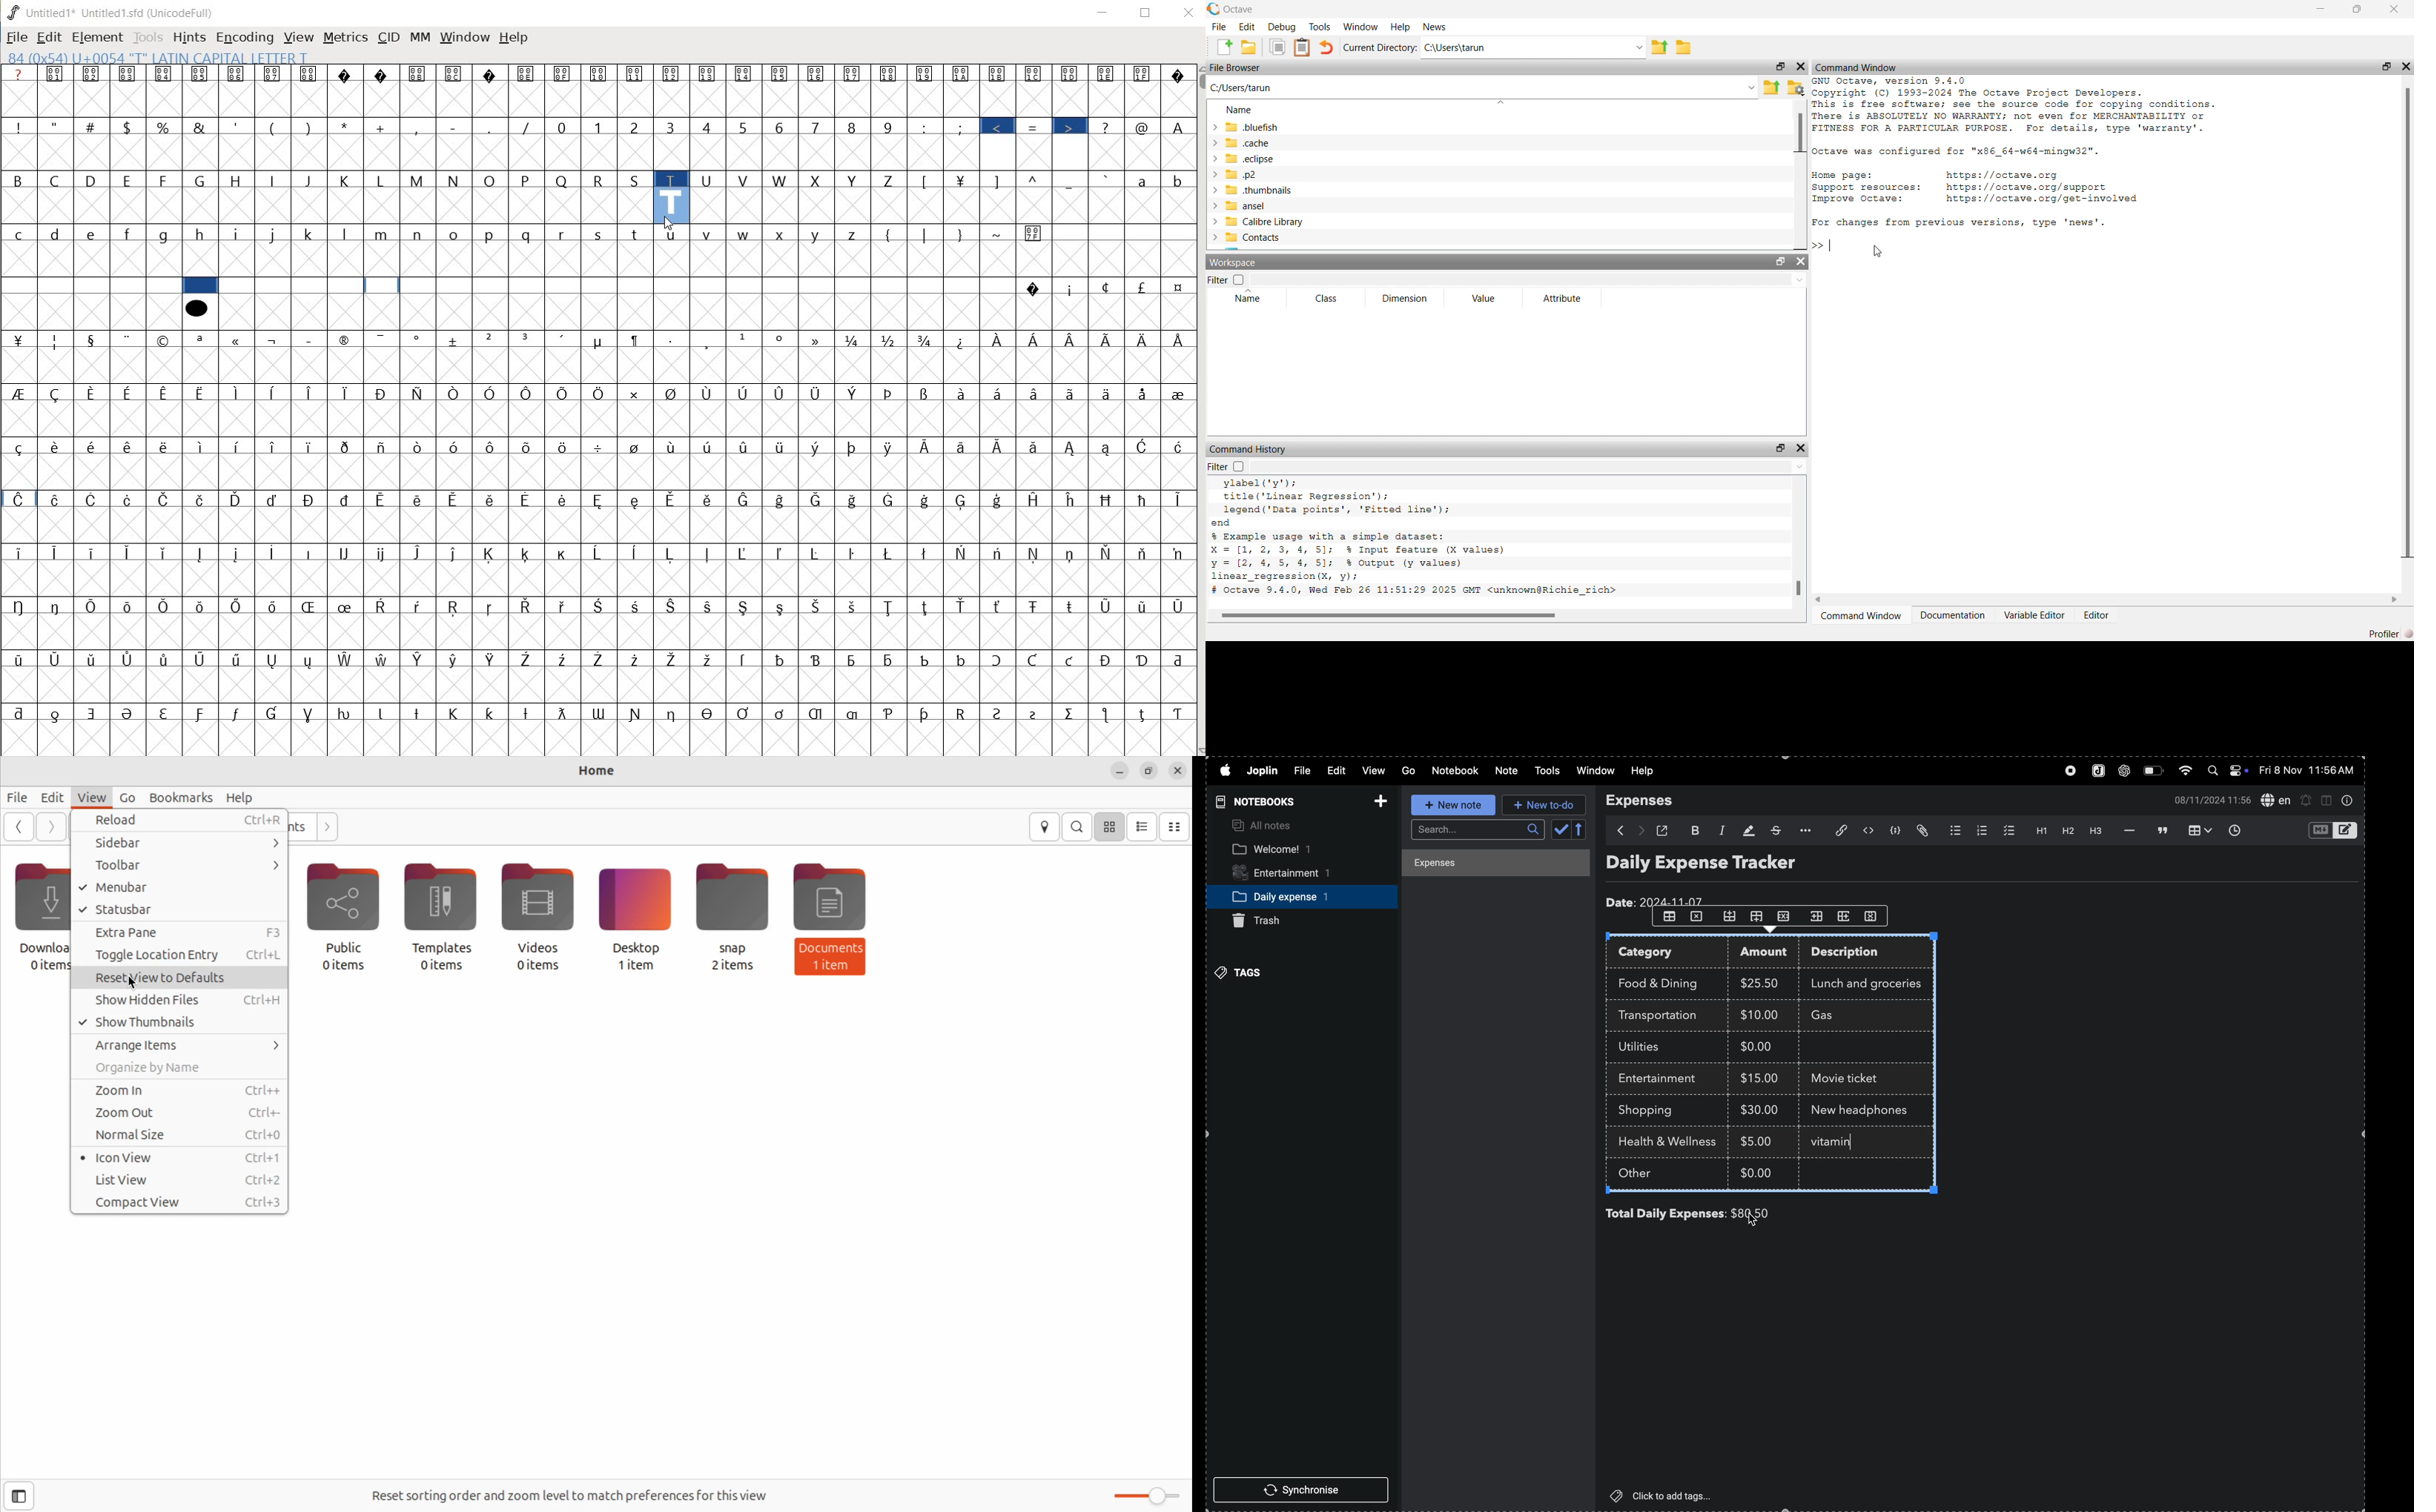  I want to click on help, so click(242, 799).